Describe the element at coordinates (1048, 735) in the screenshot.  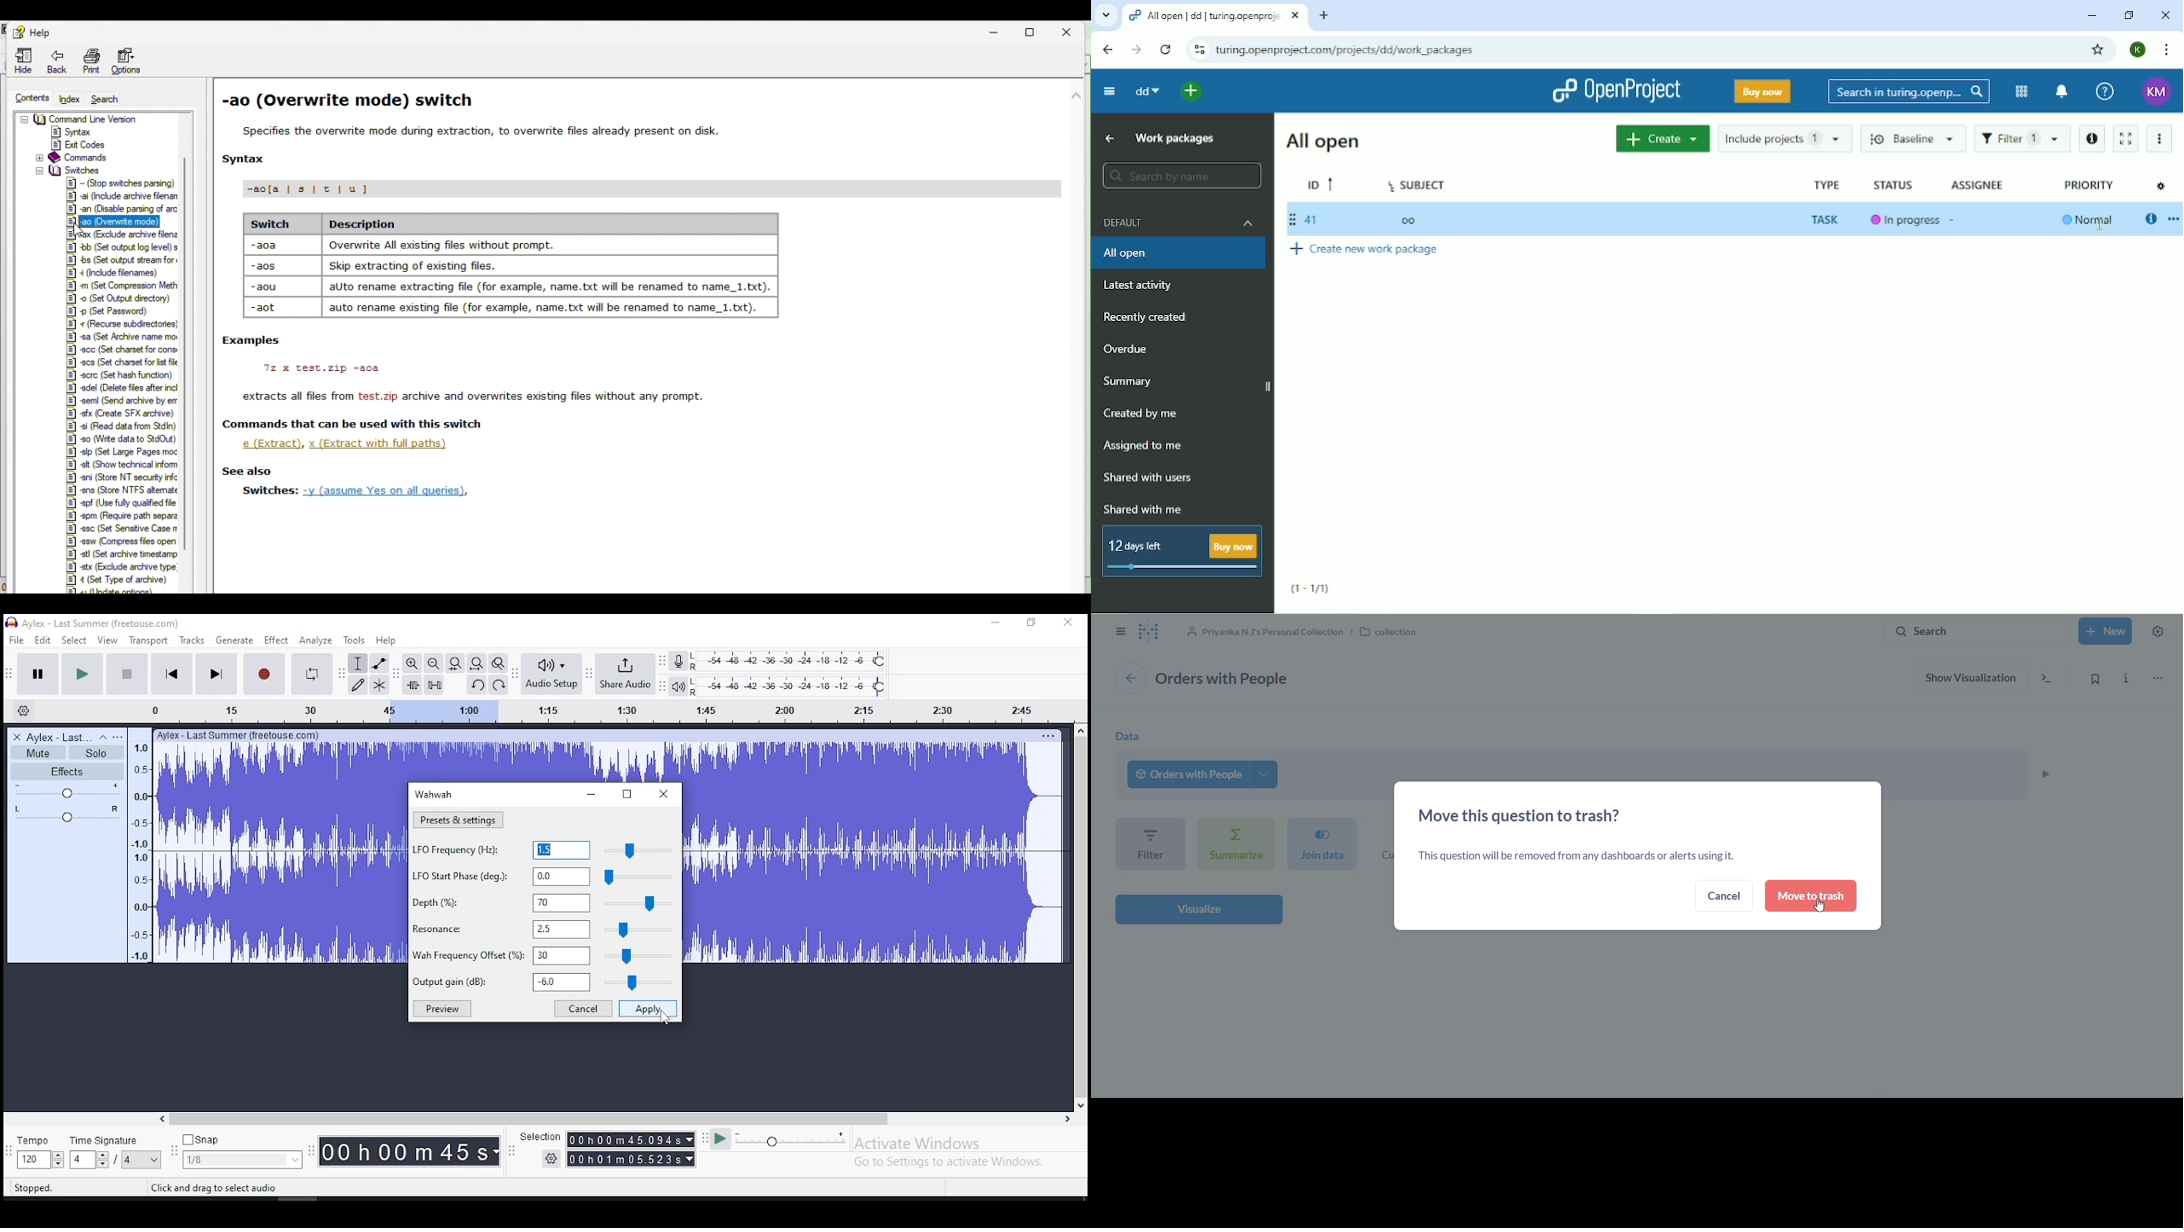
I see `track options` at that location.